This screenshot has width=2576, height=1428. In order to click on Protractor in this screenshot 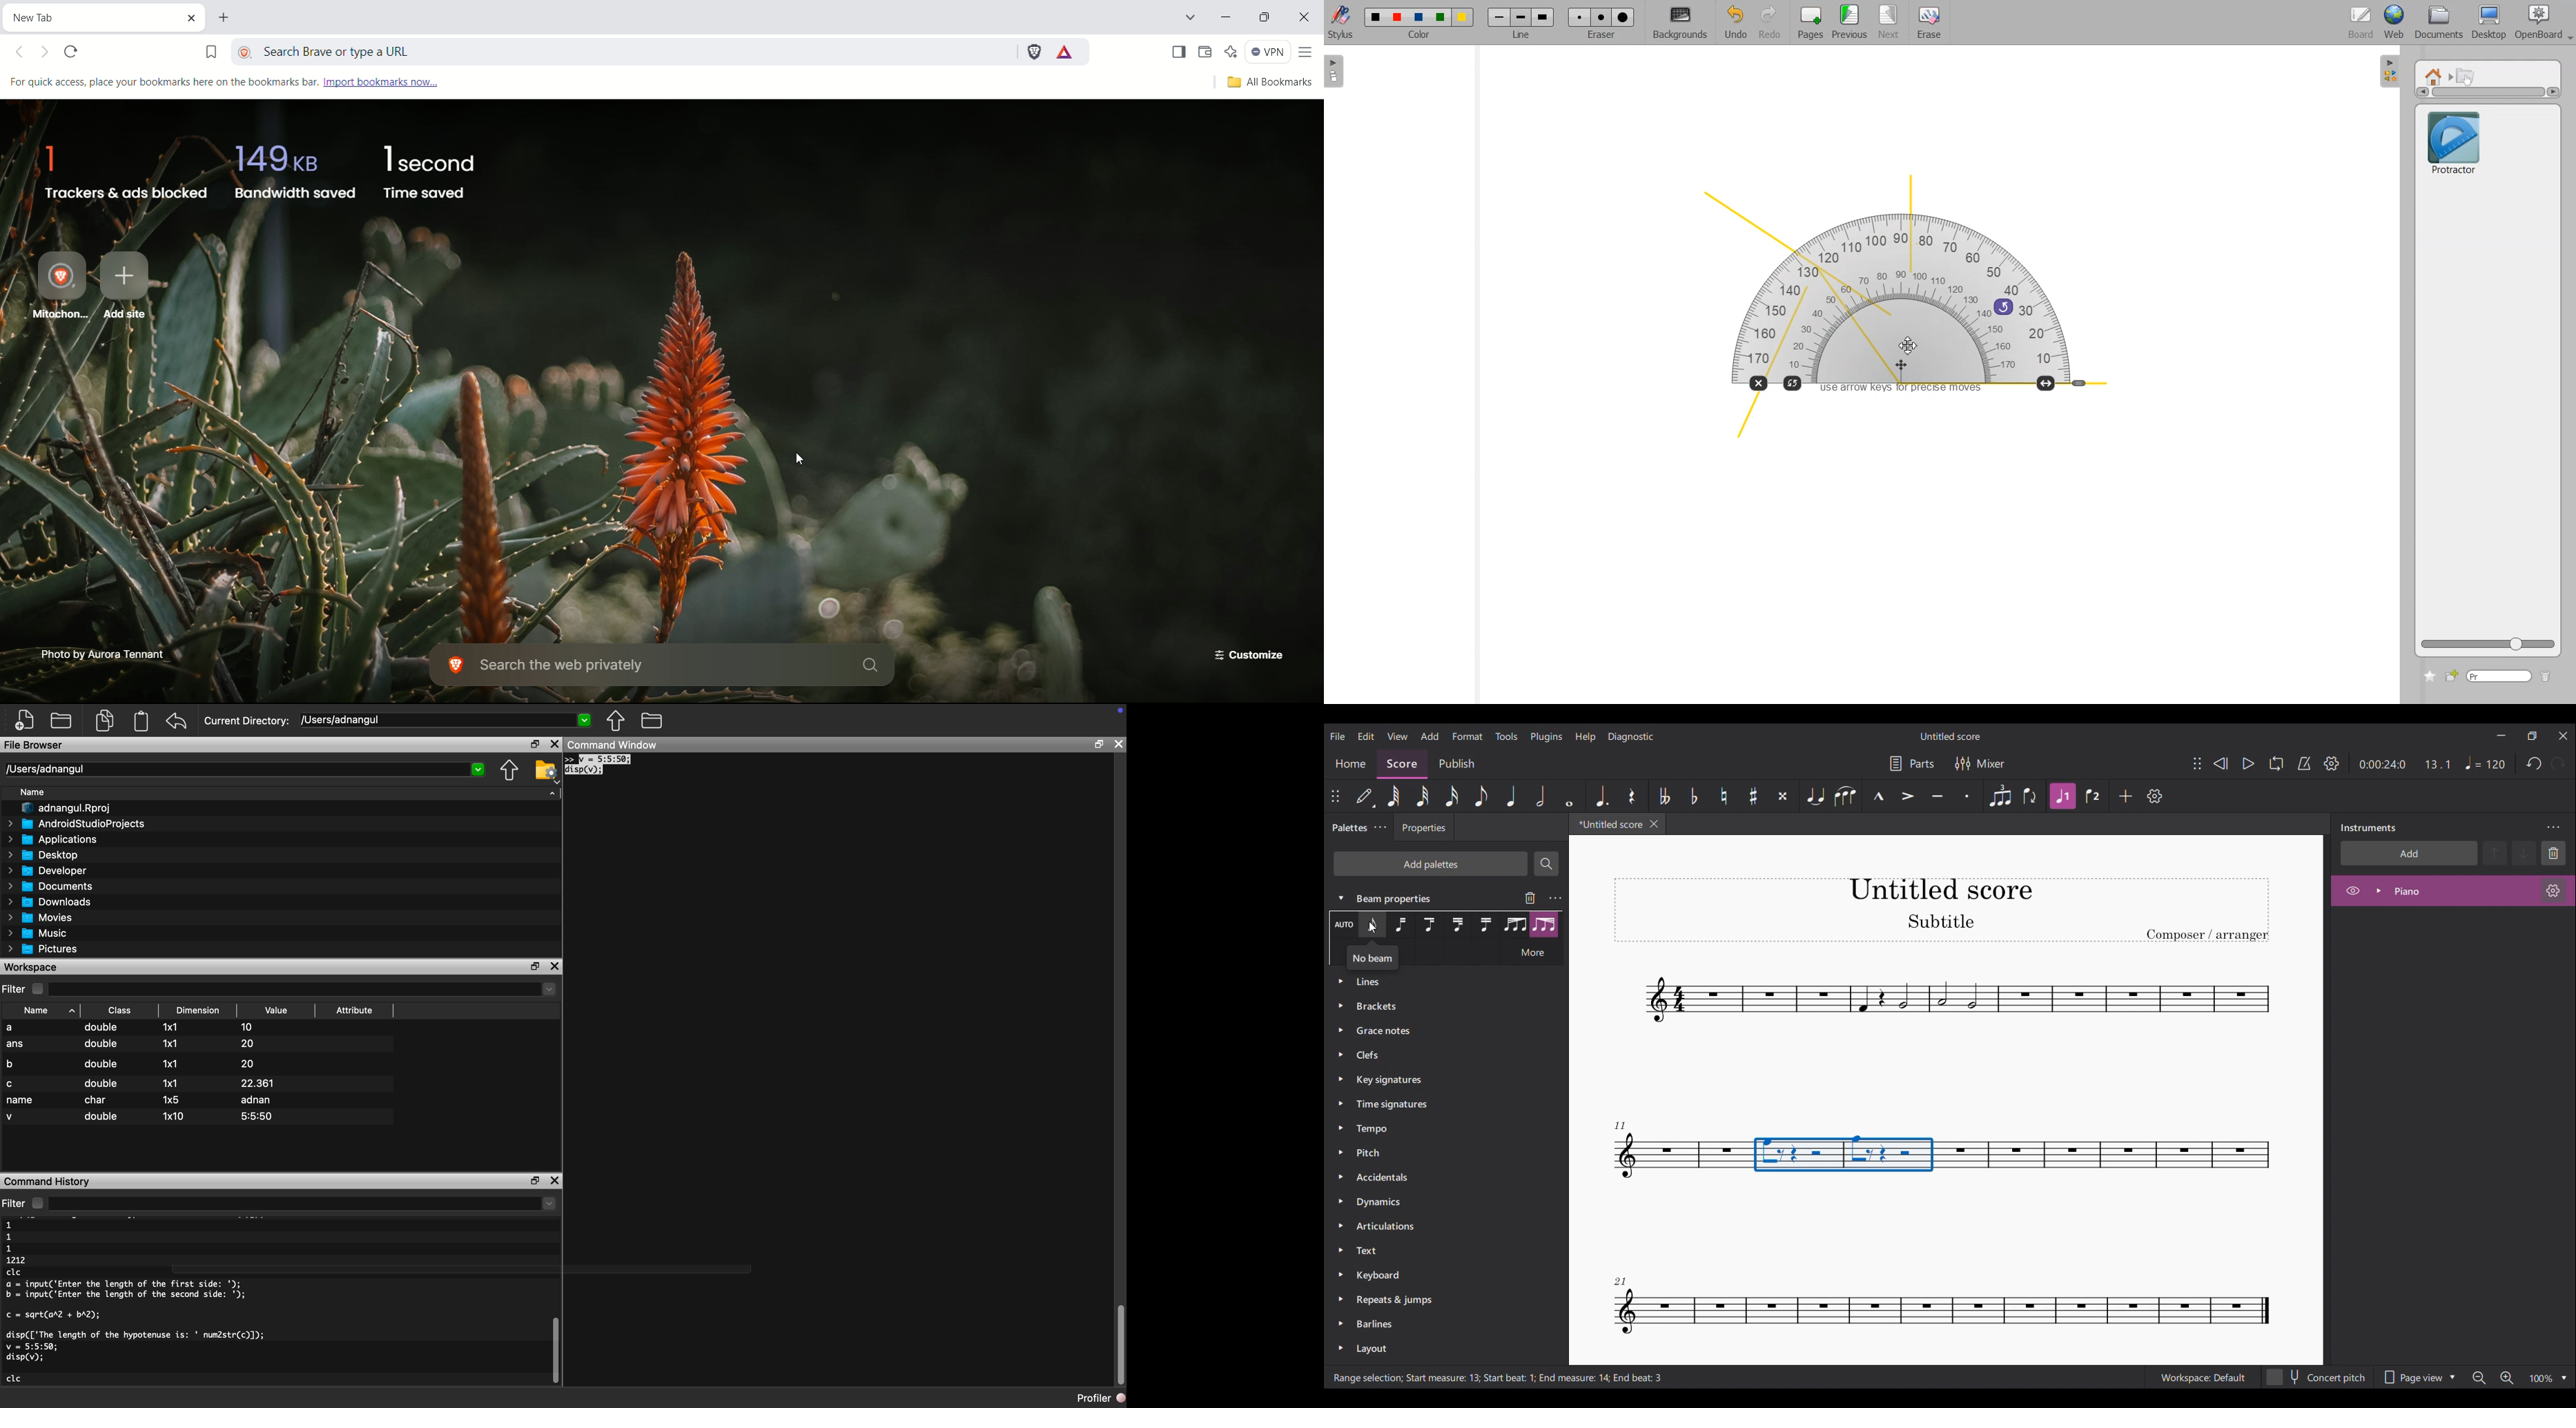, I will do `click(2454, 141)`.